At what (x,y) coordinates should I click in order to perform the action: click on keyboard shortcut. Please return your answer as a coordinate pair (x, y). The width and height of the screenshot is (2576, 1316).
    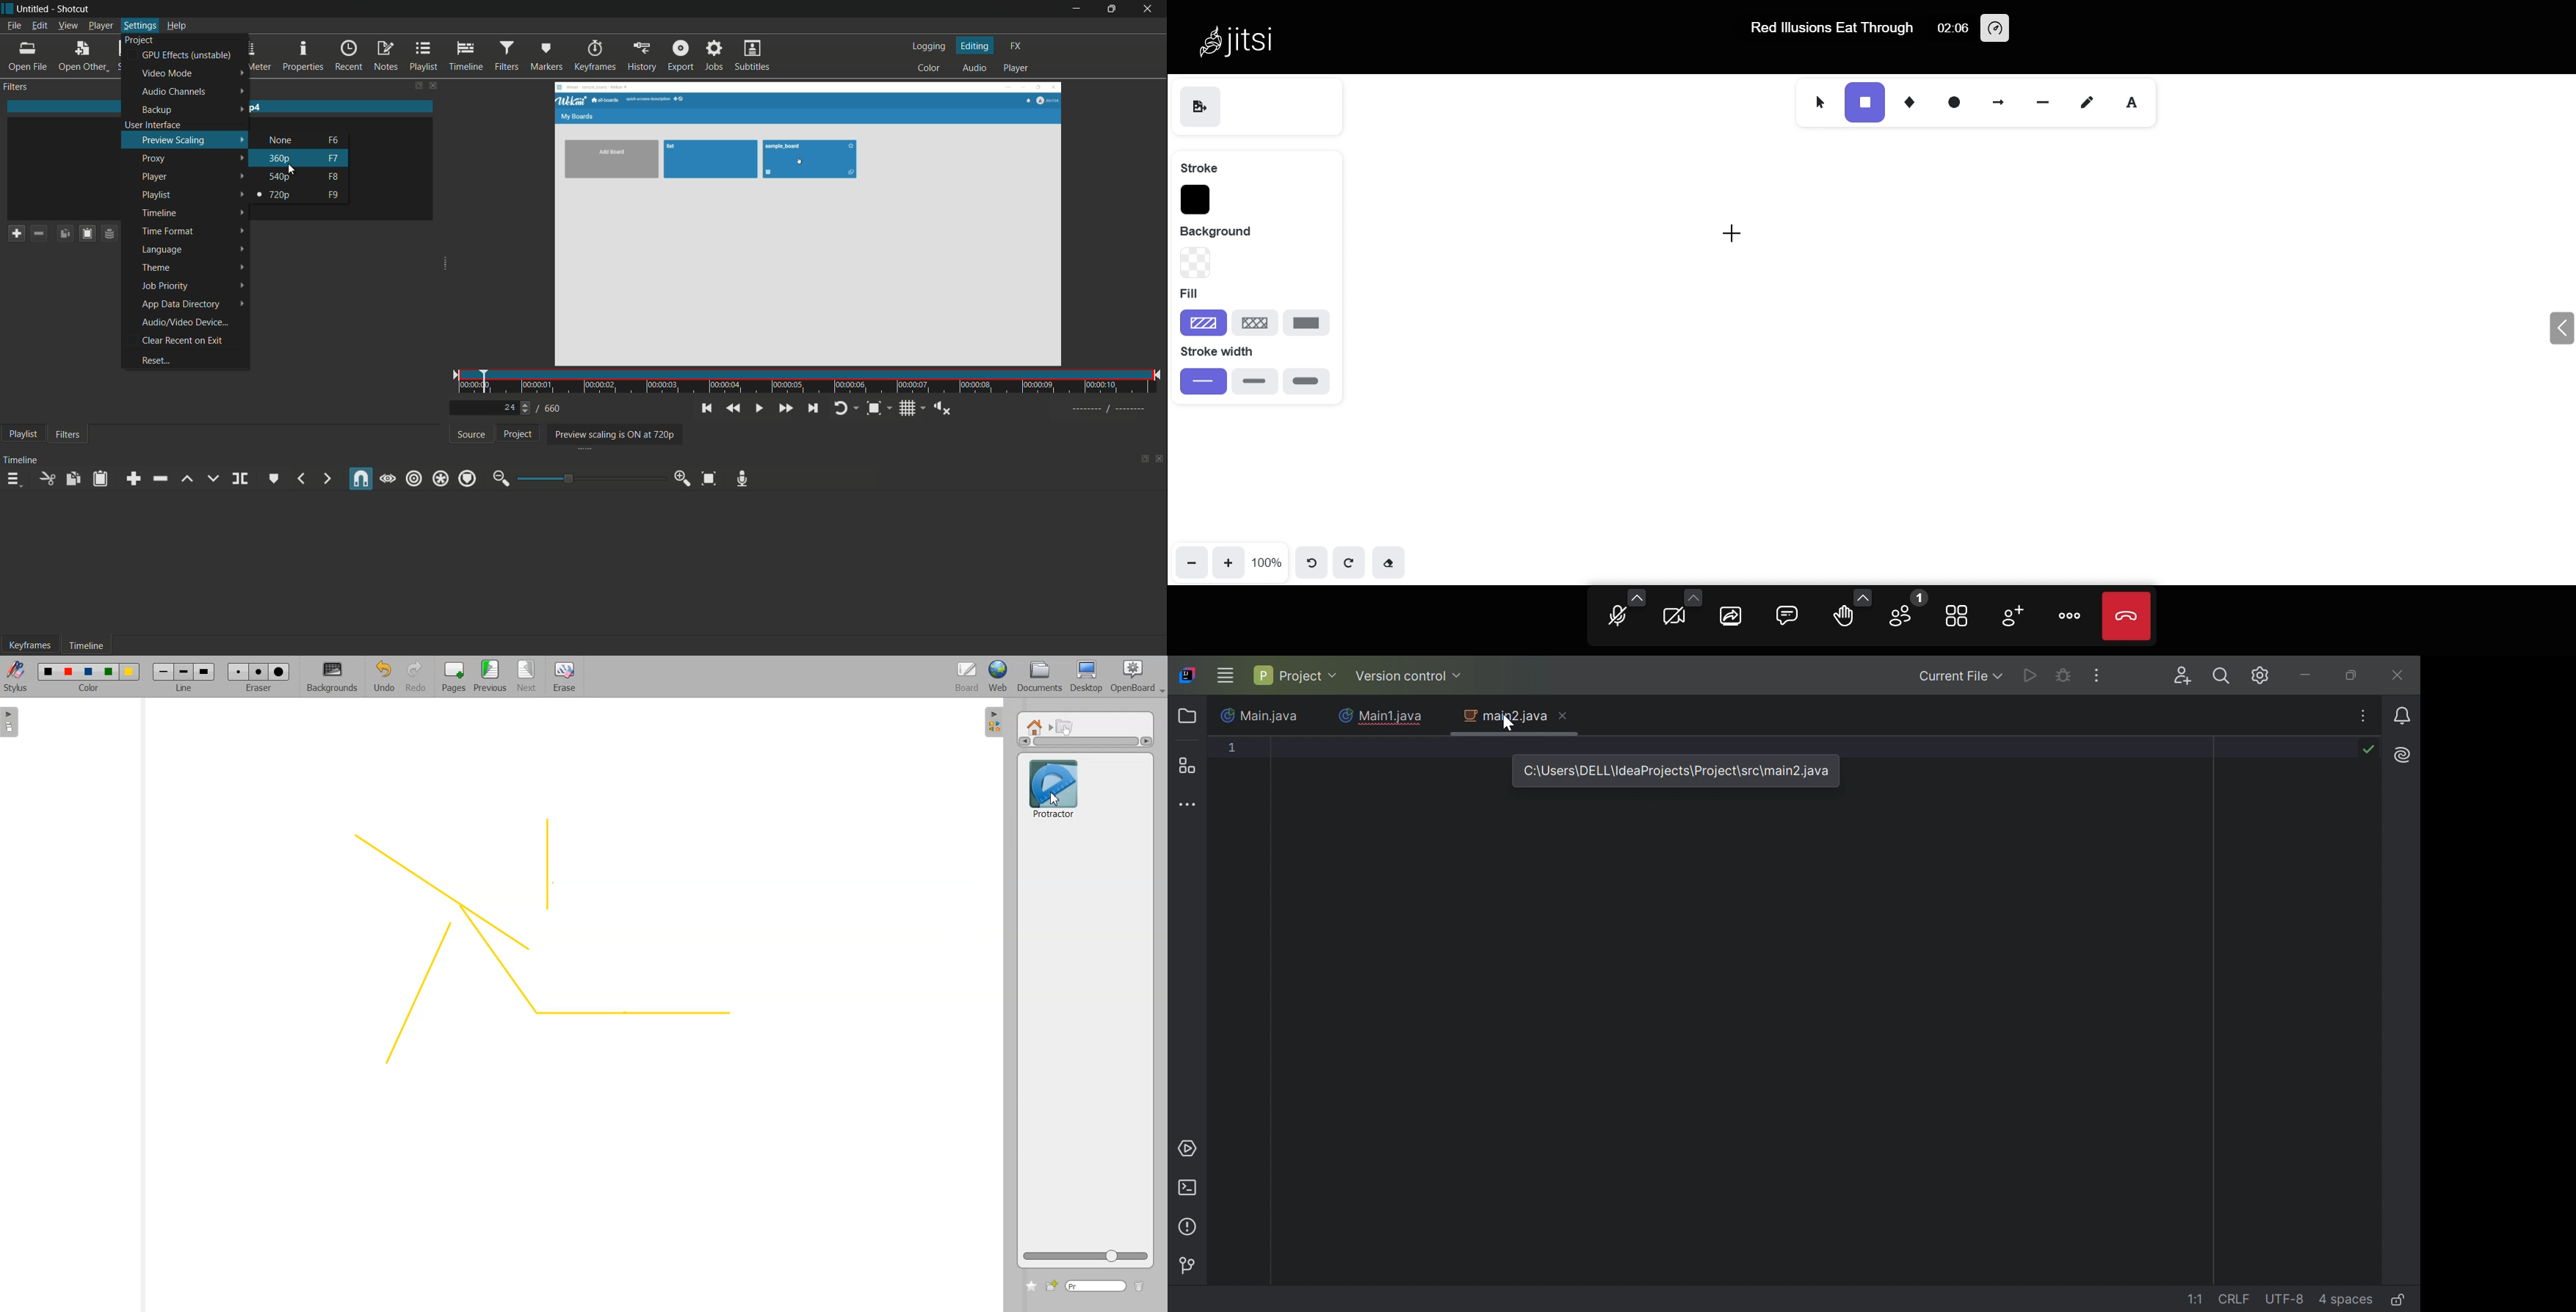
    Looking at the image, I should click on (334, 159).